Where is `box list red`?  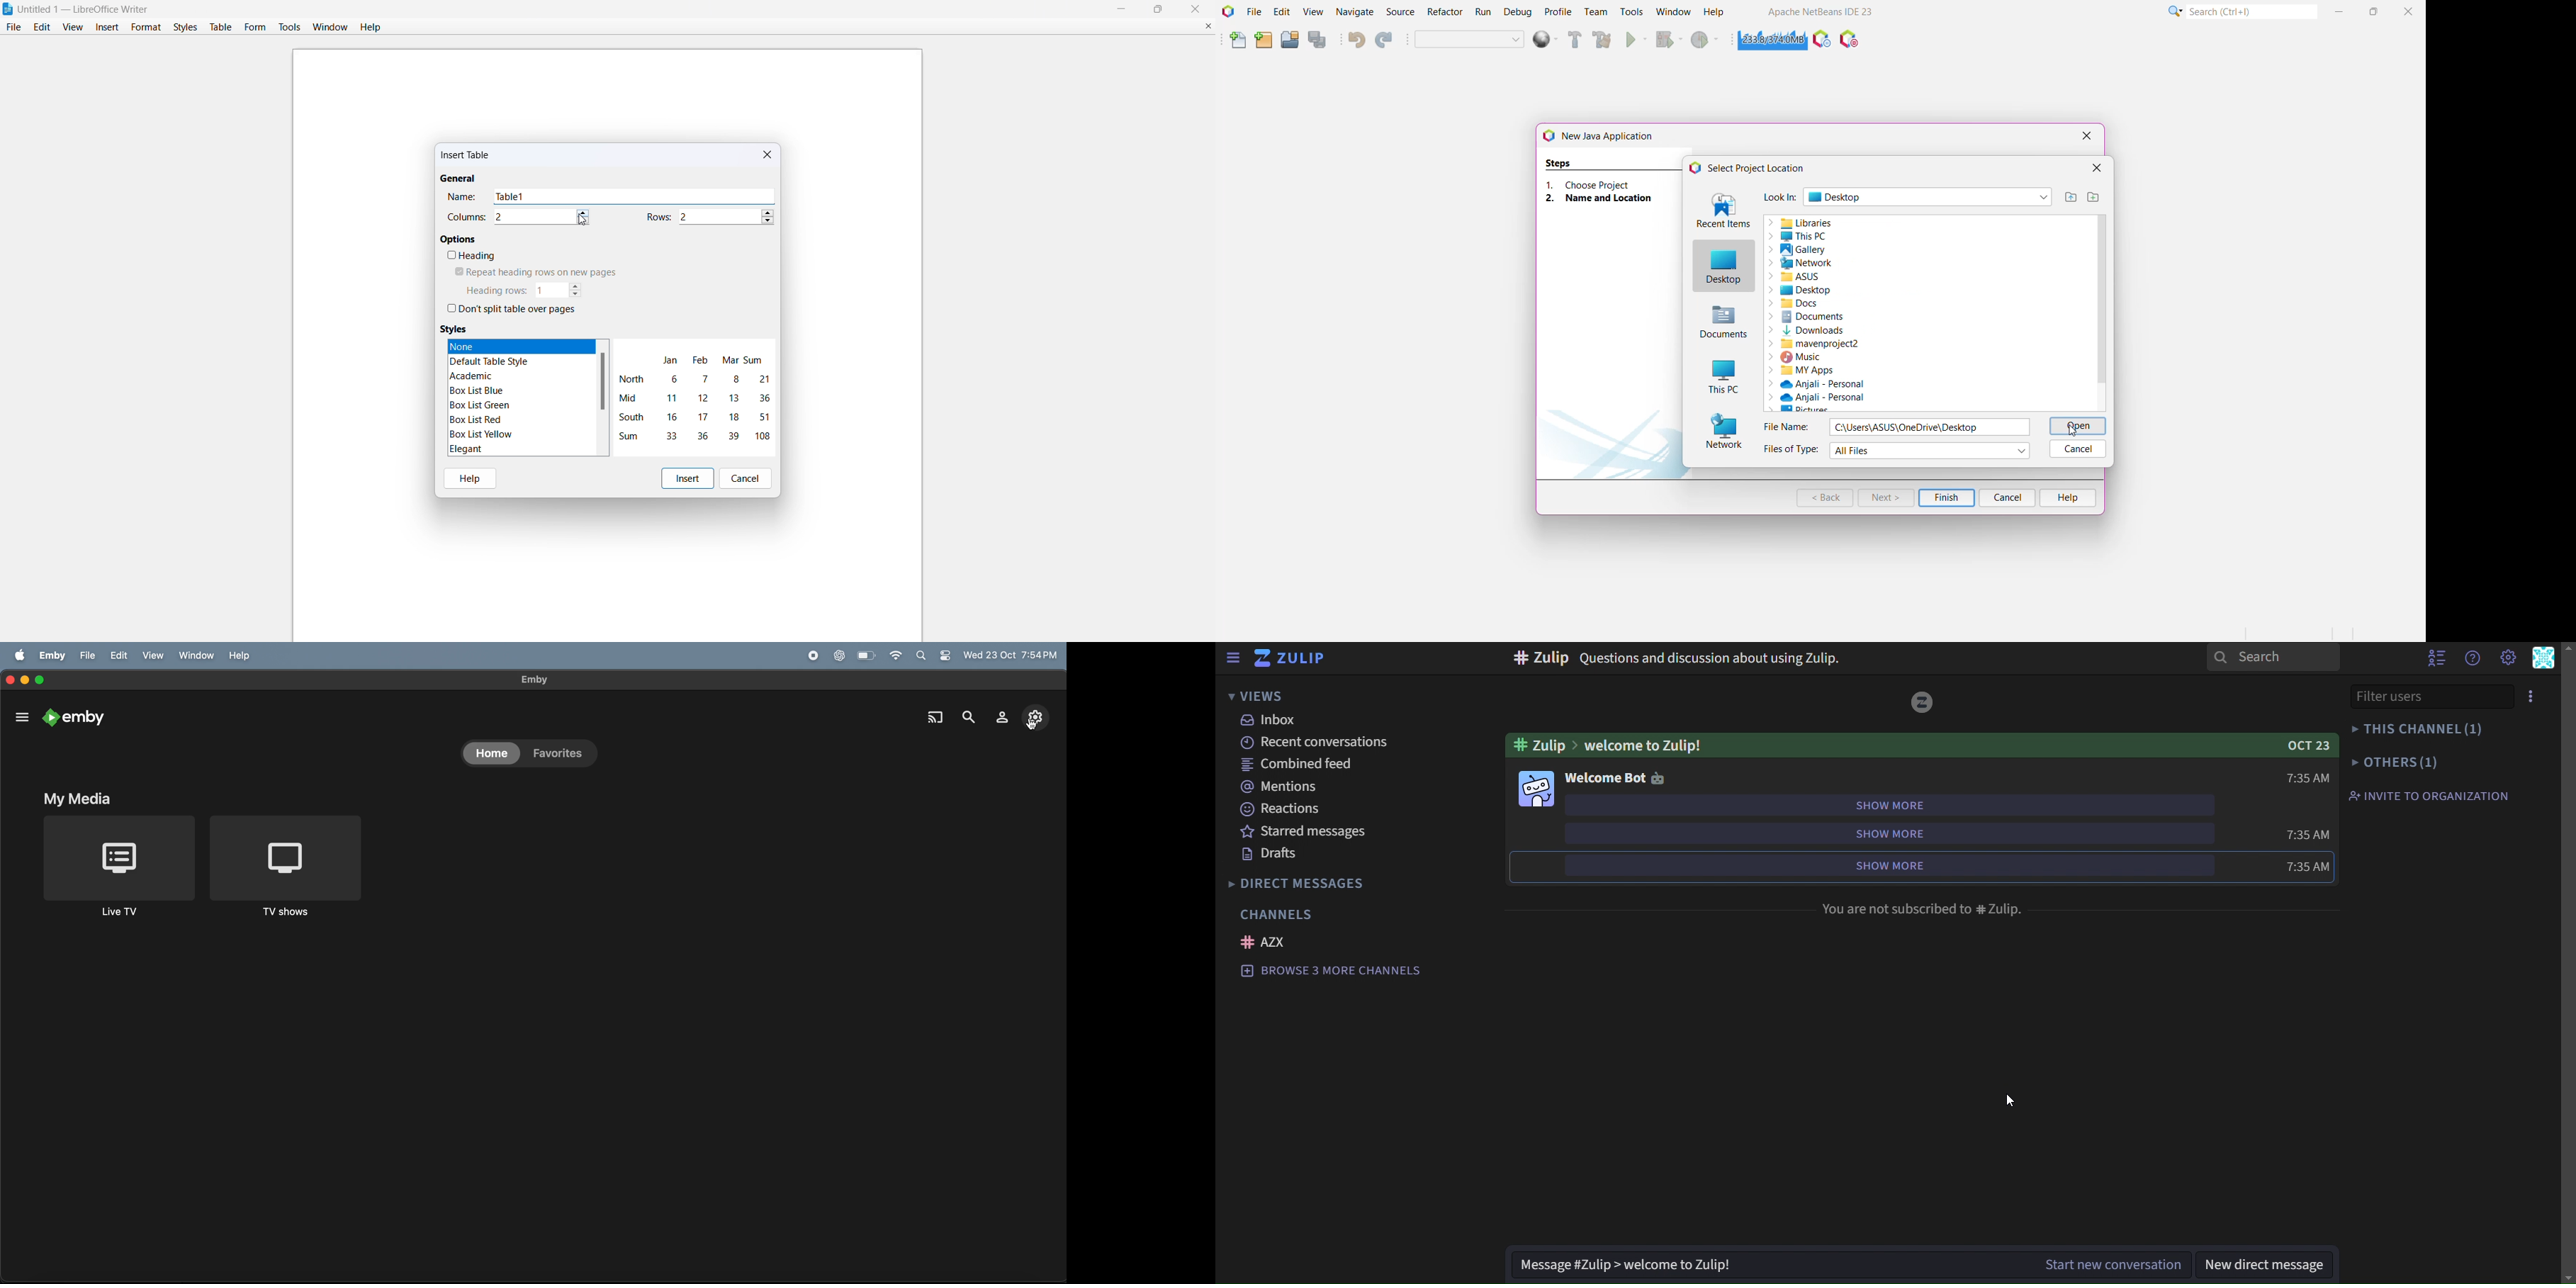 box list red is located at coordinates (476, 419).